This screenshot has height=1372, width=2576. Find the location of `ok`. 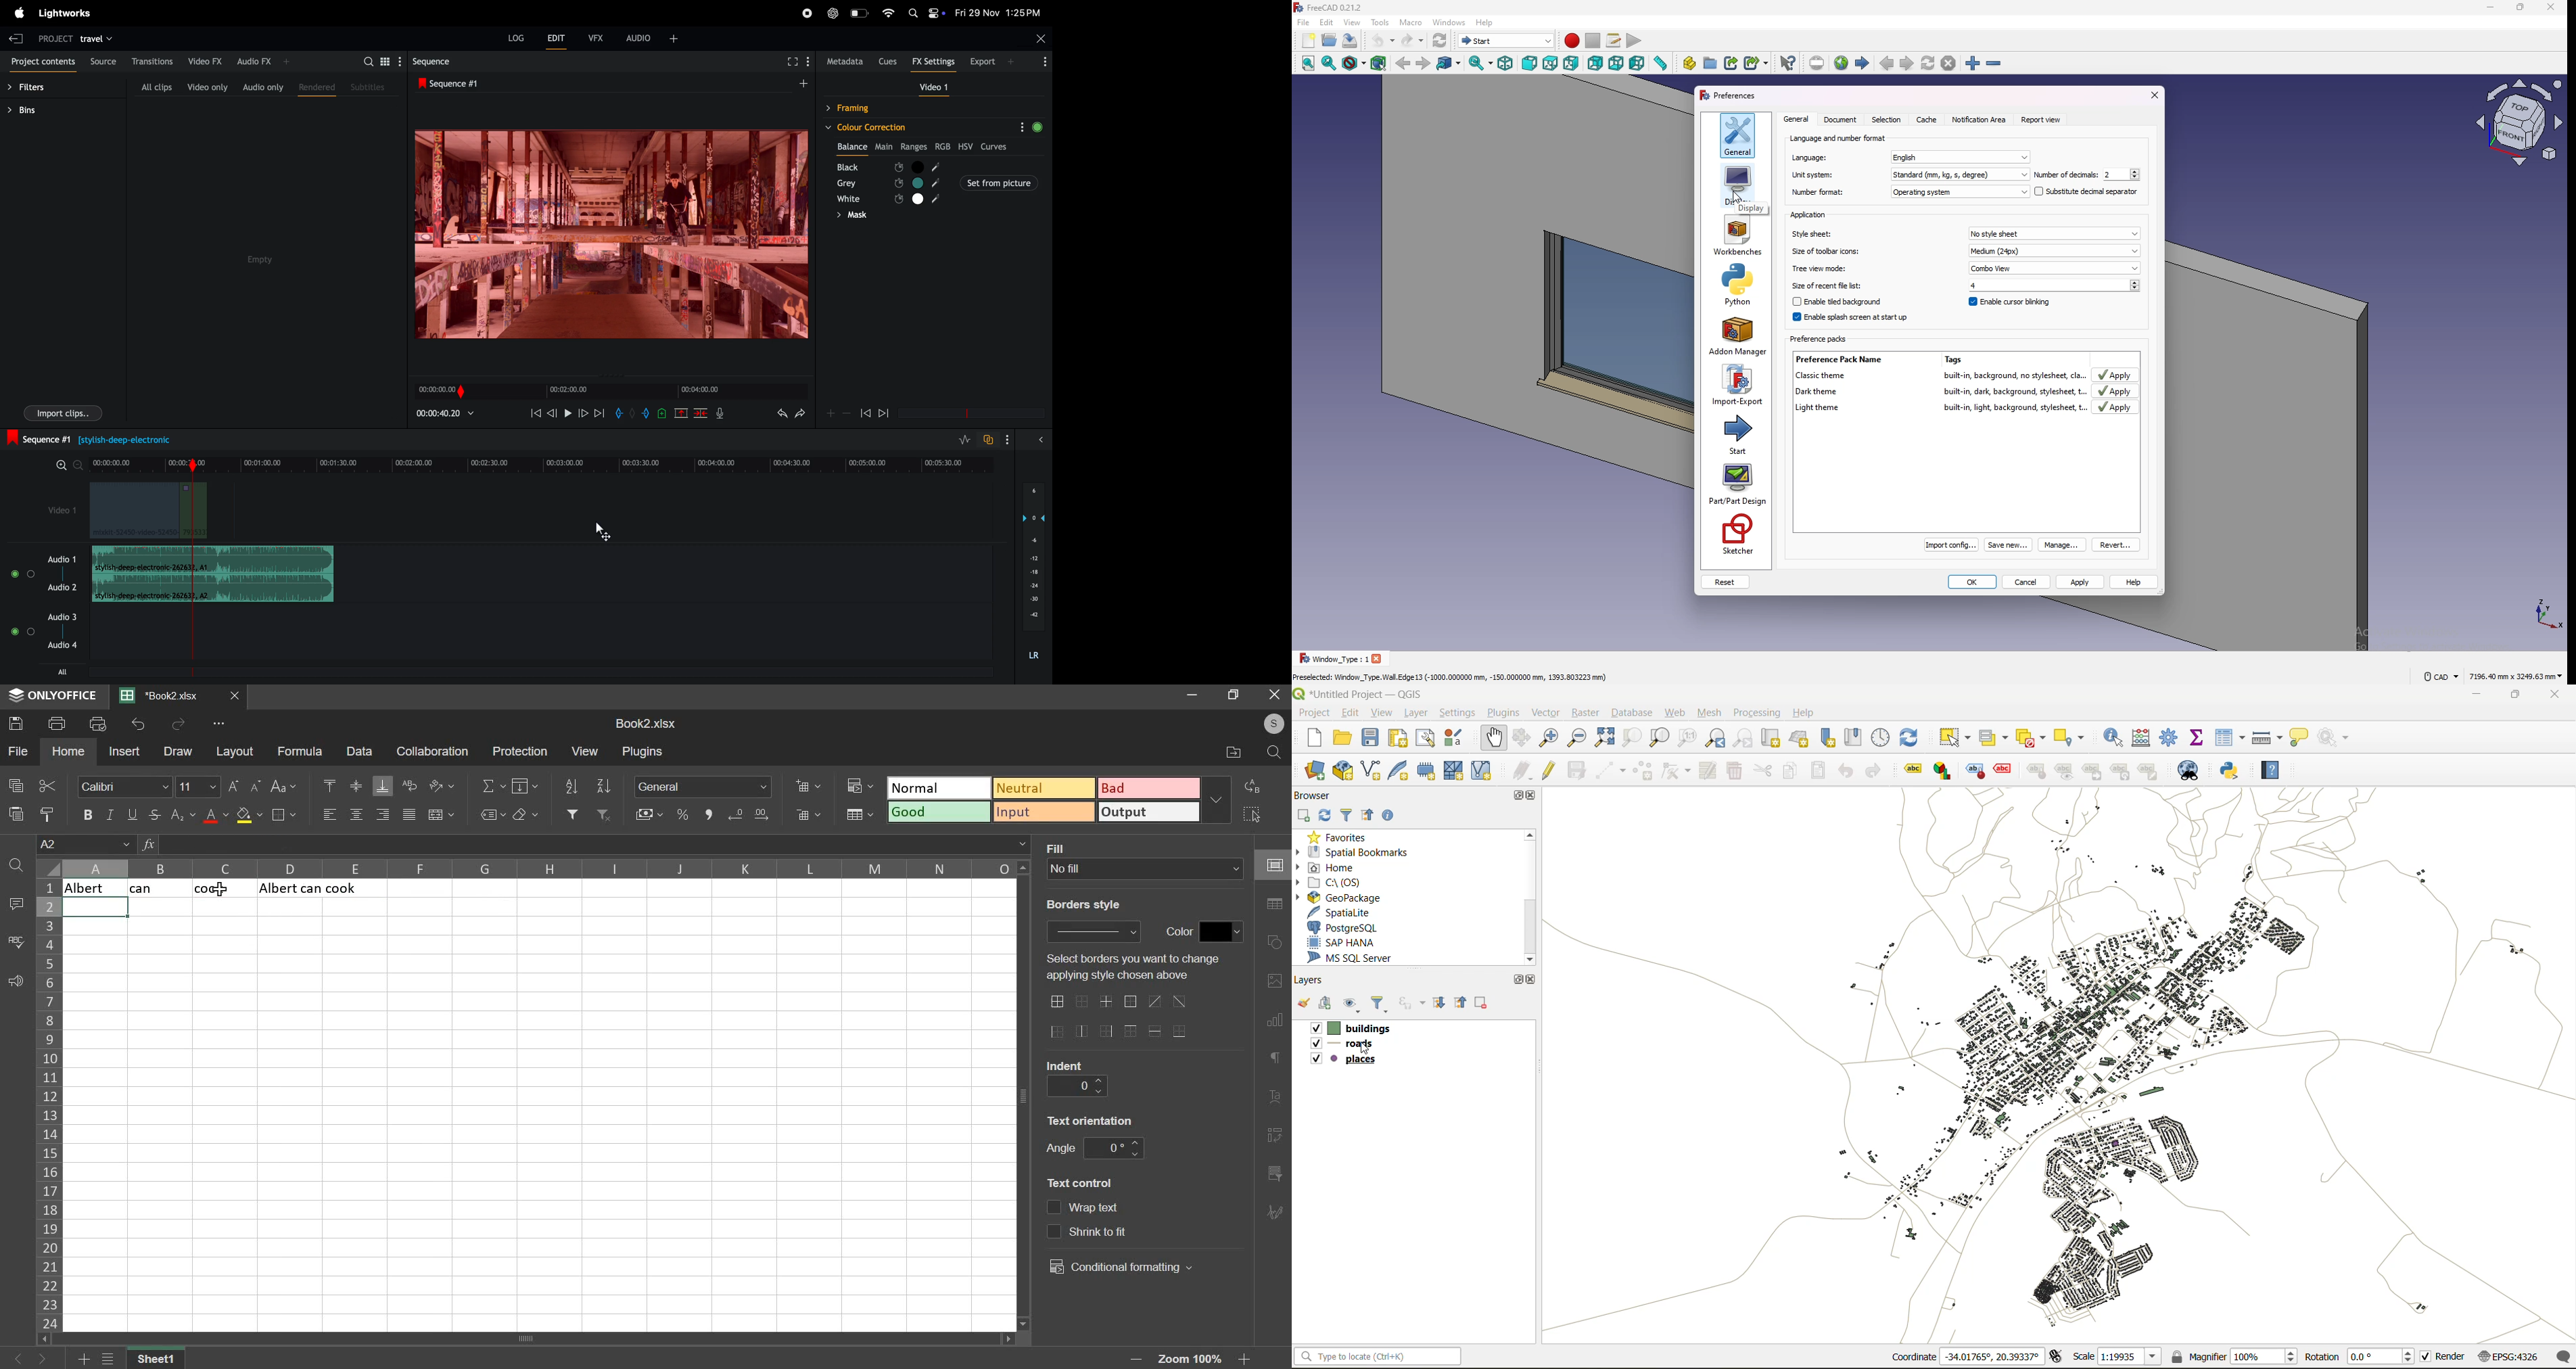

ok is located at coordinates (1973, 583).